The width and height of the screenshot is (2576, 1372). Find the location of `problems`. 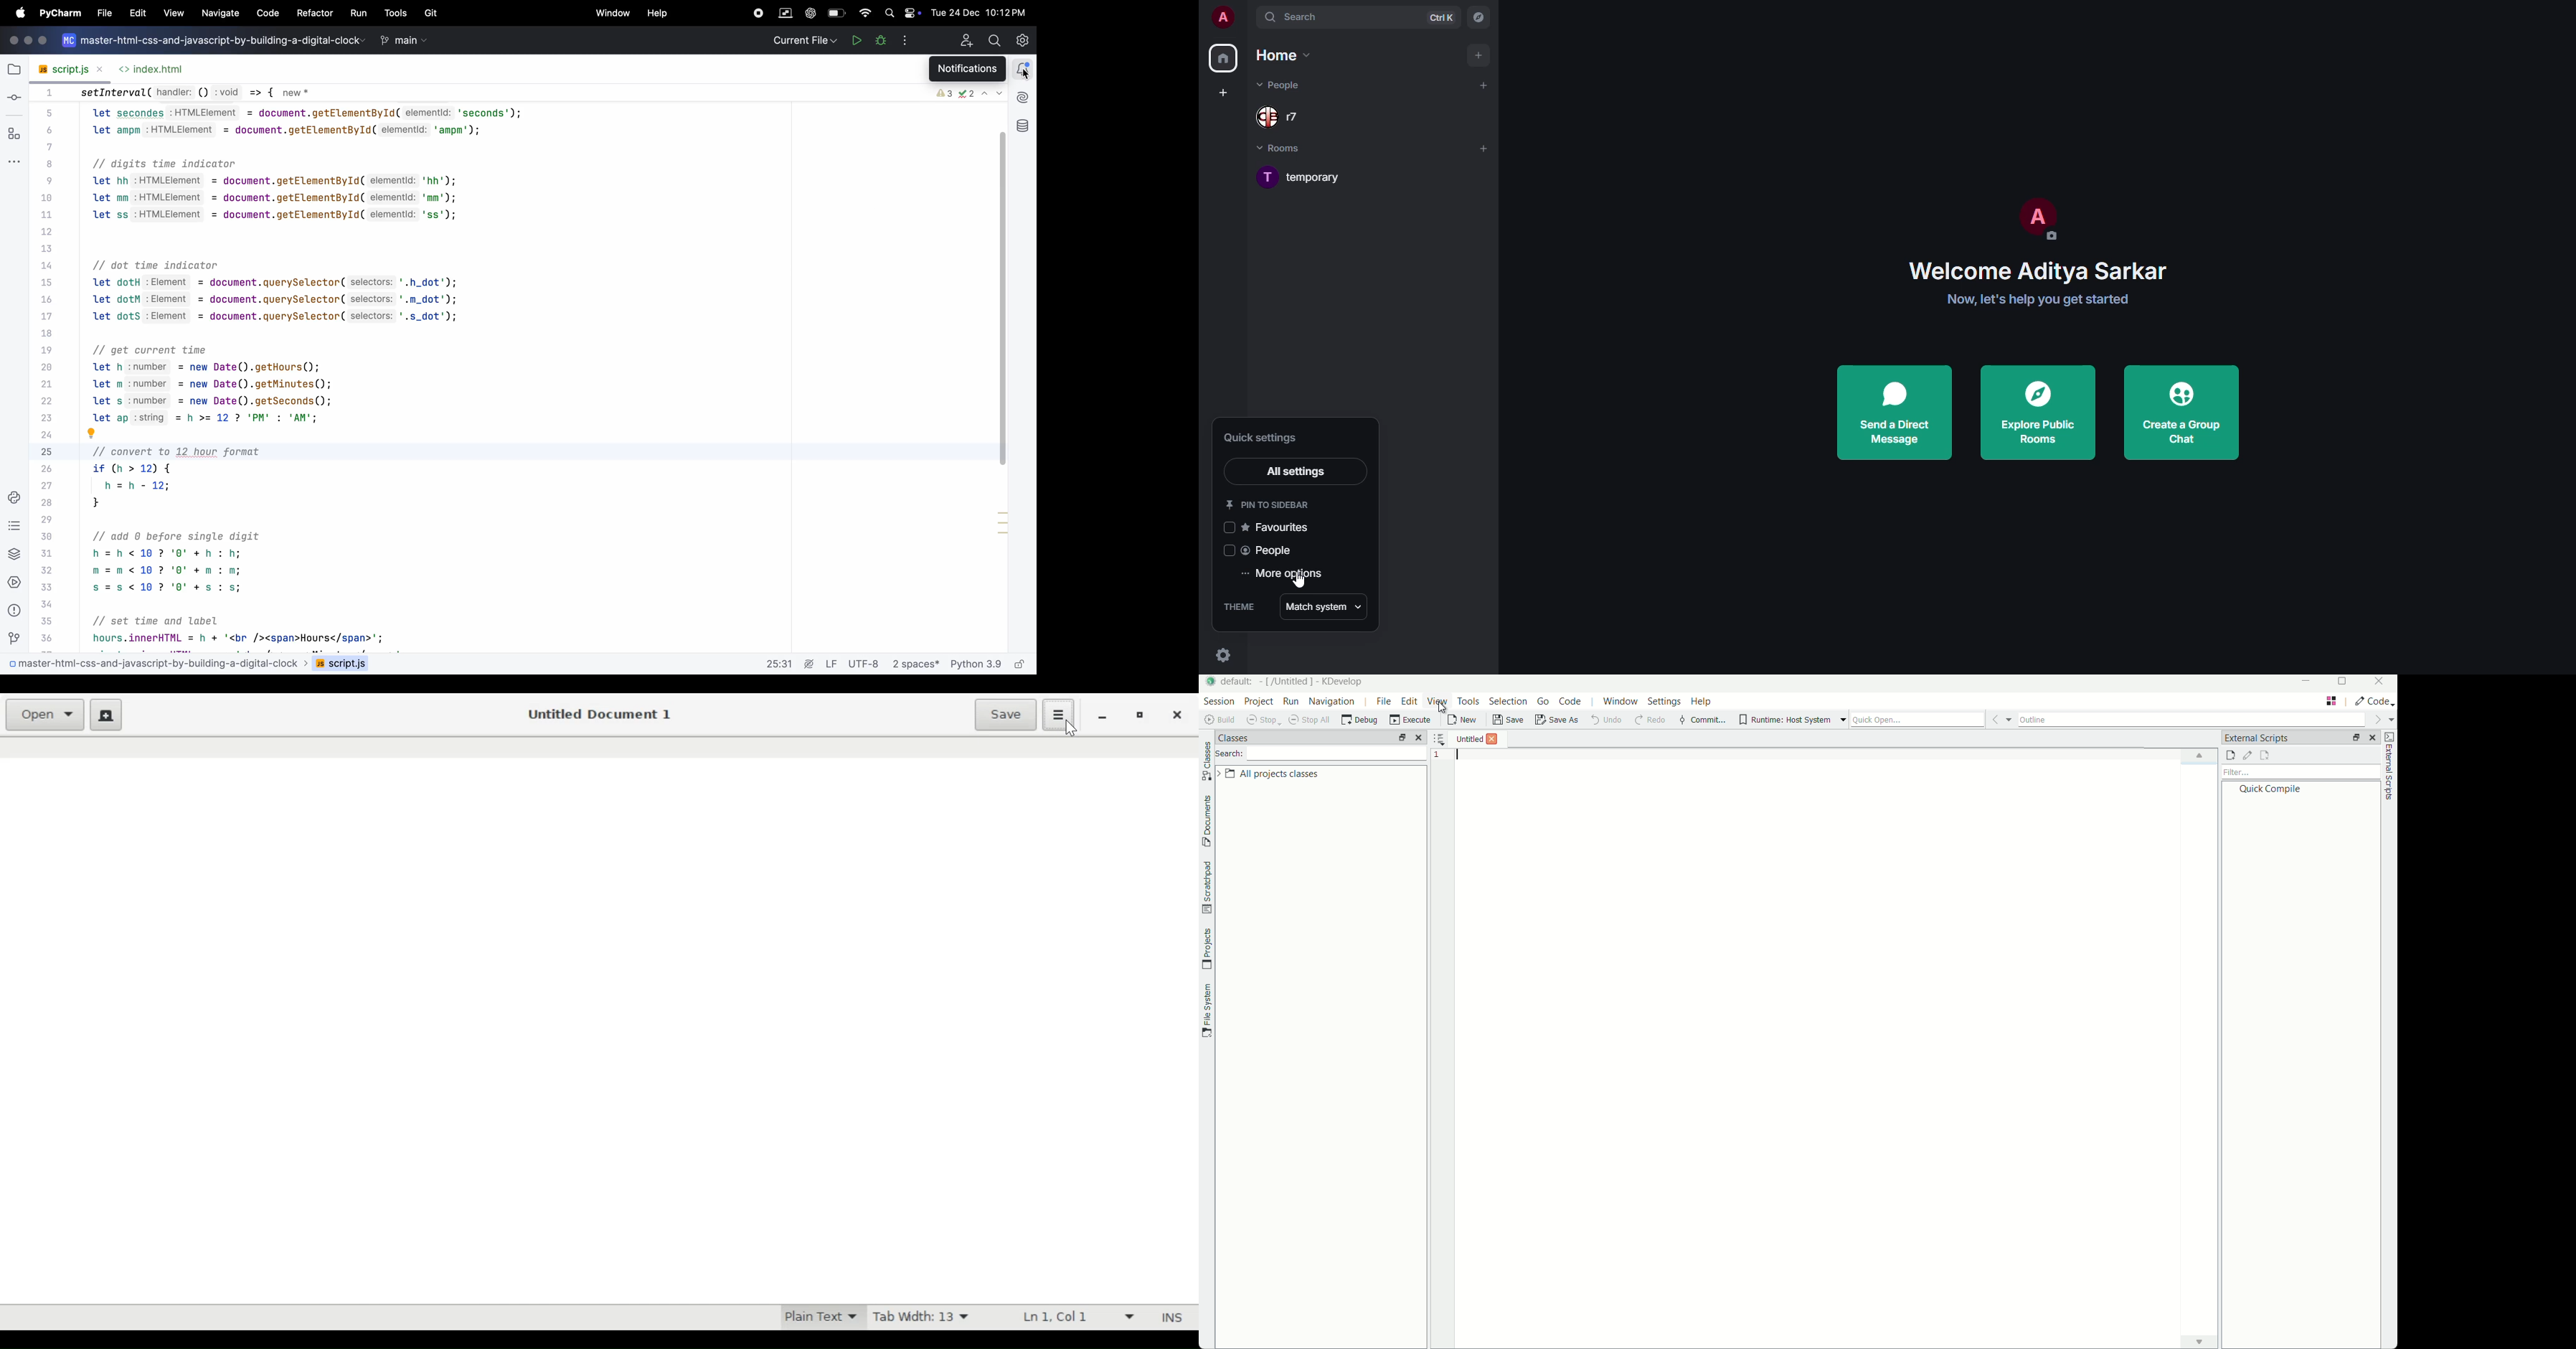

problems is located at coordinates (15, 610).